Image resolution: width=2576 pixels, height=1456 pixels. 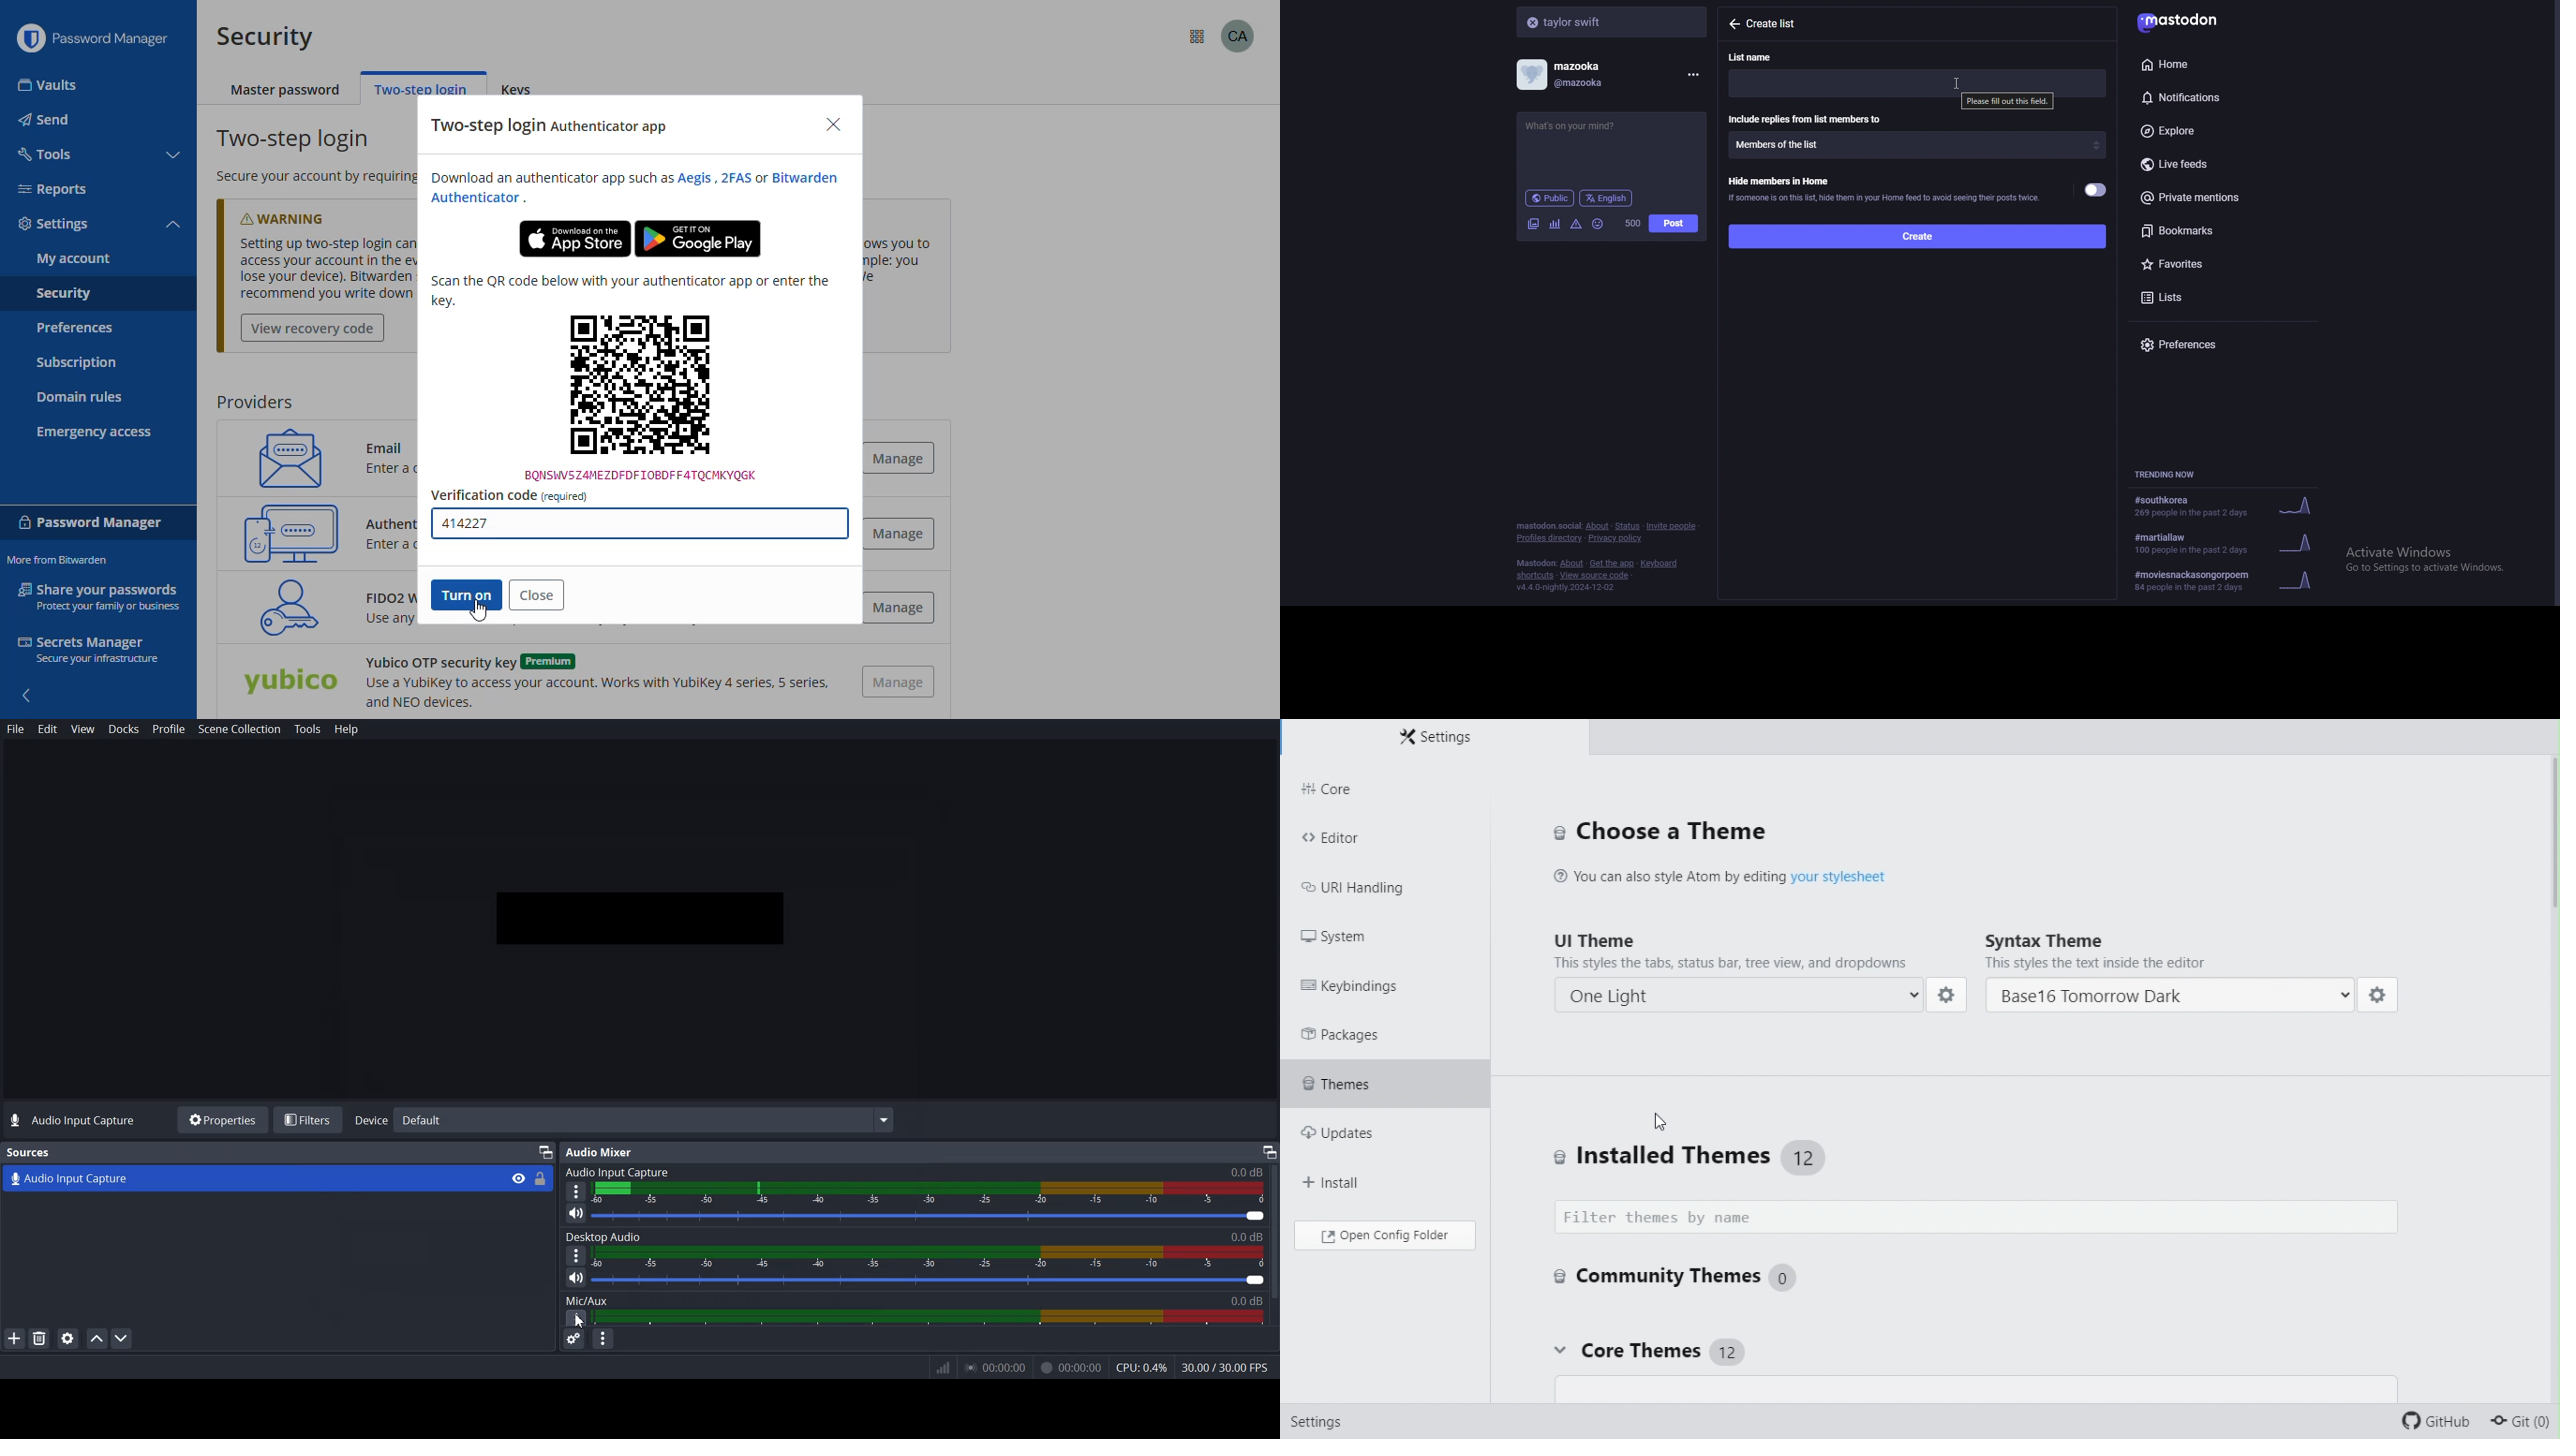 I want to click on security, so click(x=265, y=37).